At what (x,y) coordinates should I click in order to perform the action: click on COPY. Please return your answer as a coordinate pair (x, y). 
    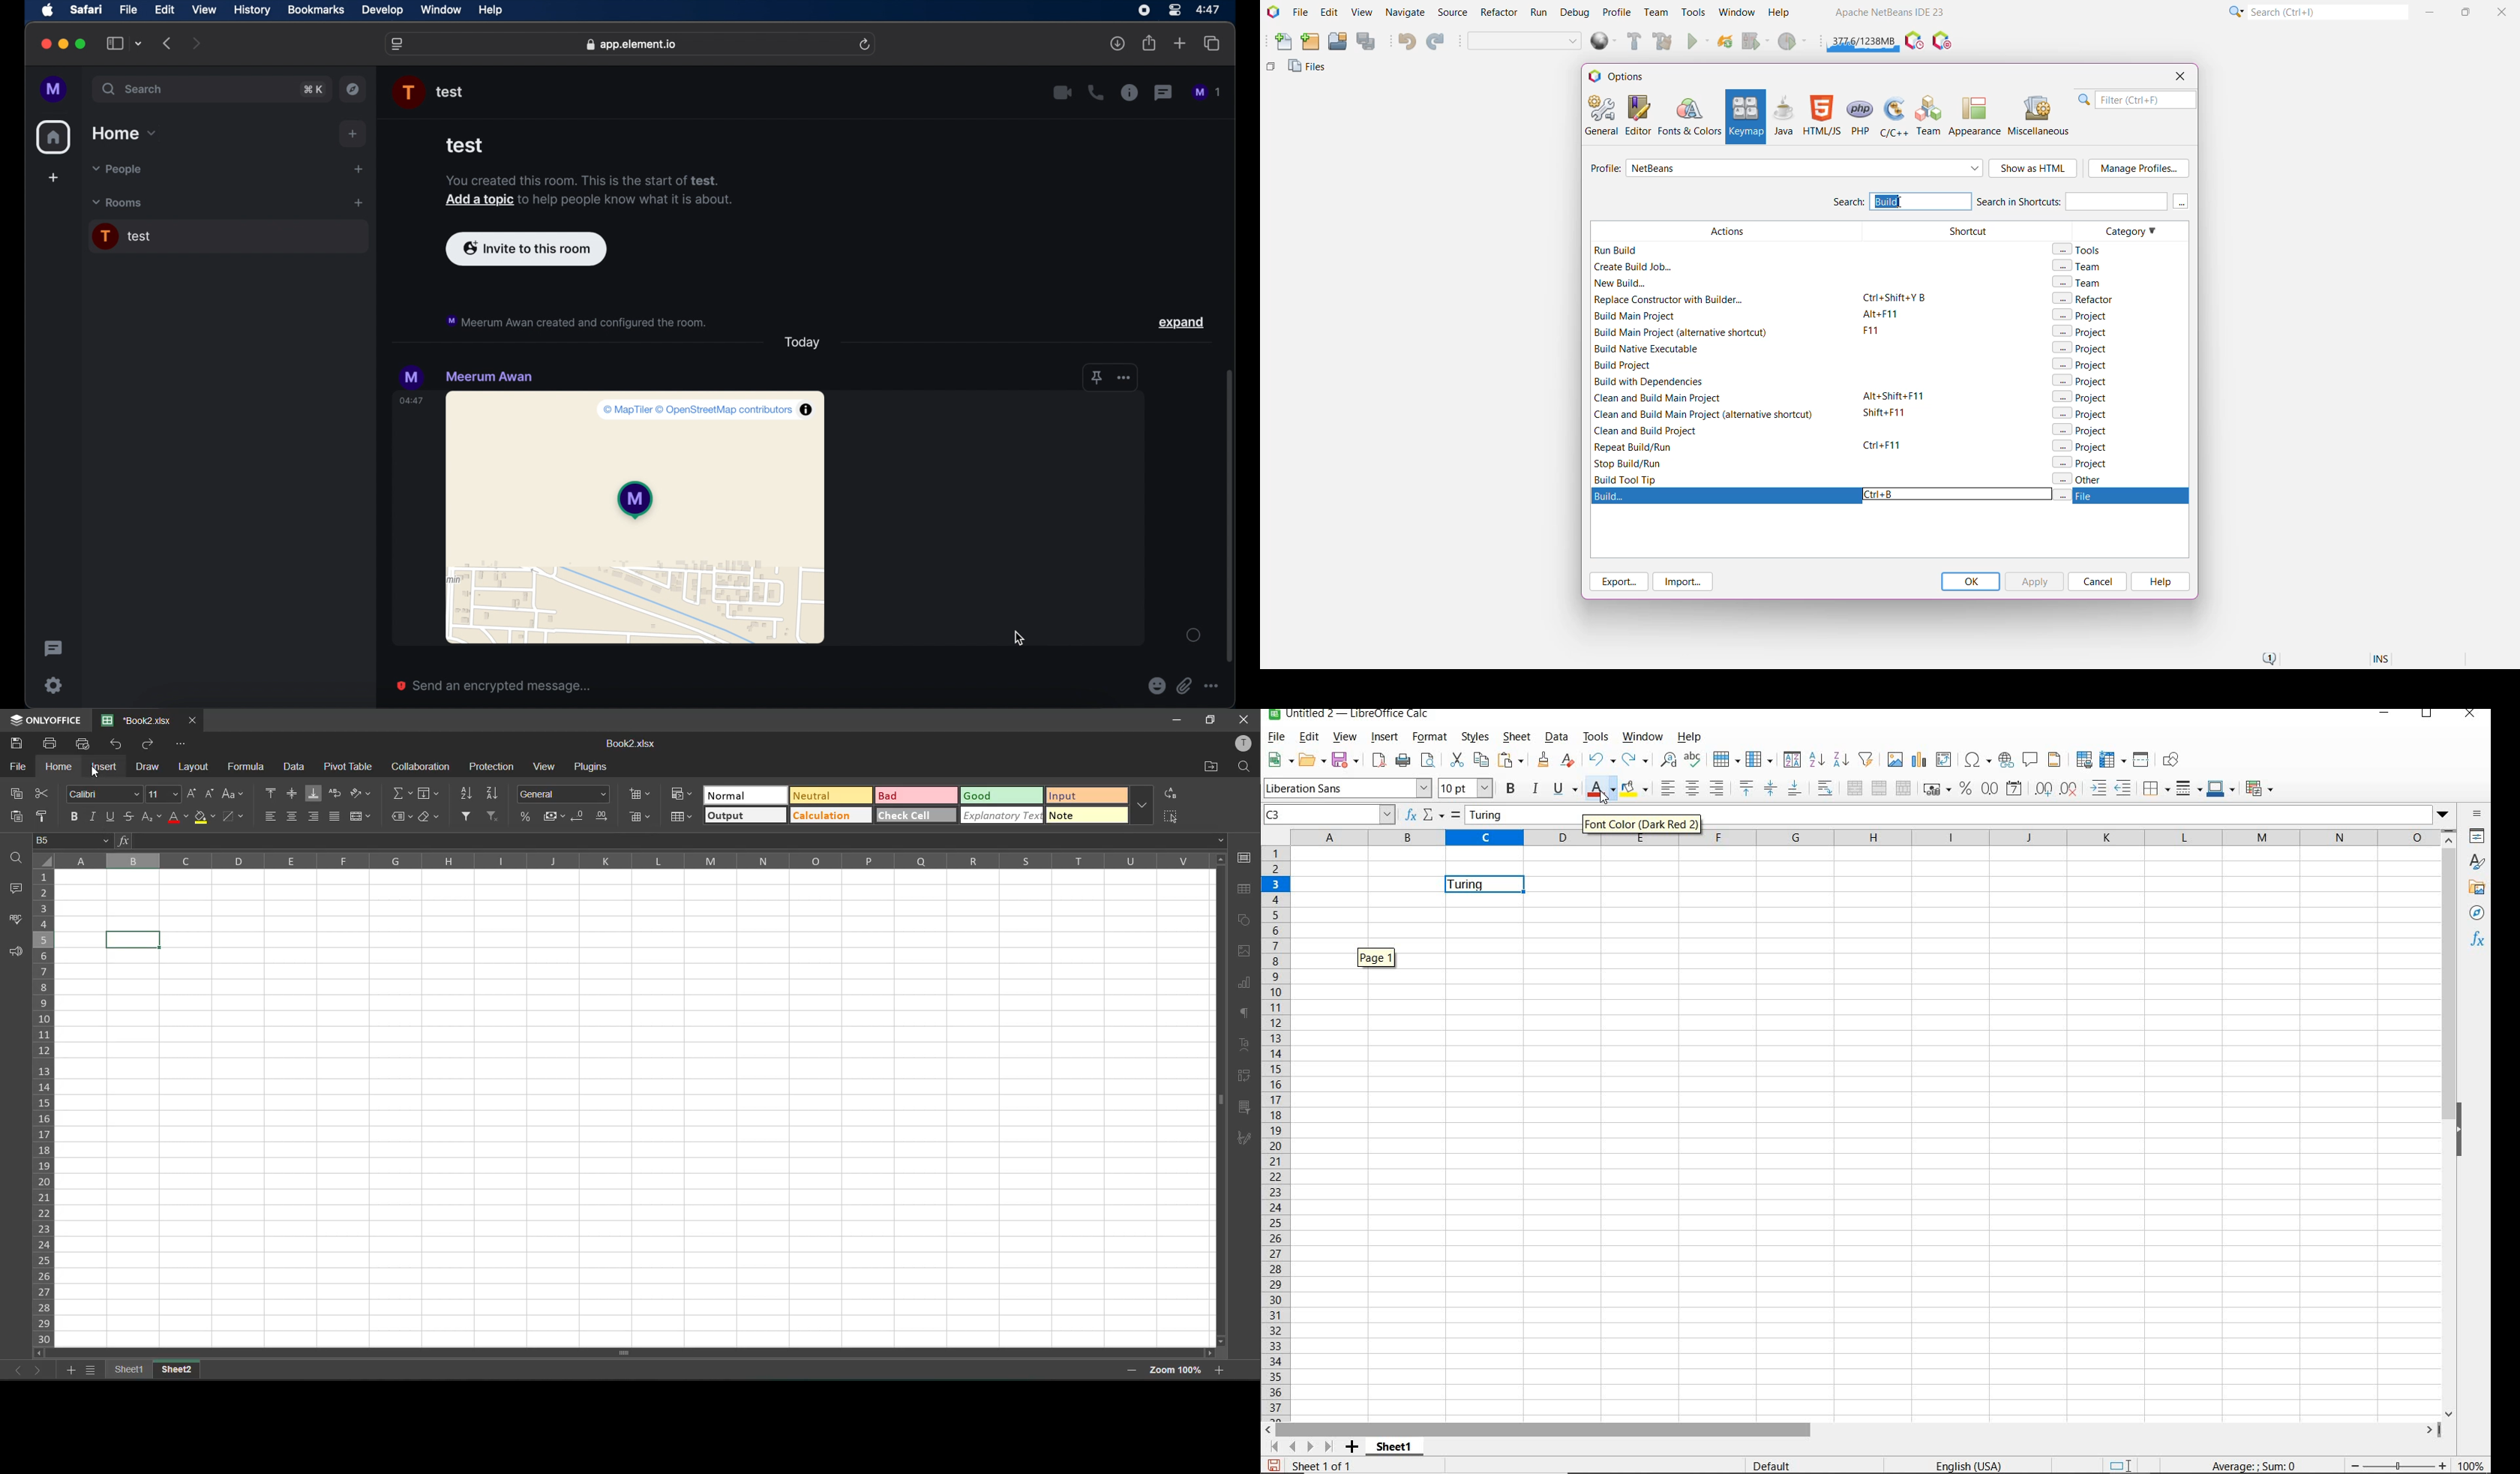
    Looking at the image, I should click on (1483, 761).